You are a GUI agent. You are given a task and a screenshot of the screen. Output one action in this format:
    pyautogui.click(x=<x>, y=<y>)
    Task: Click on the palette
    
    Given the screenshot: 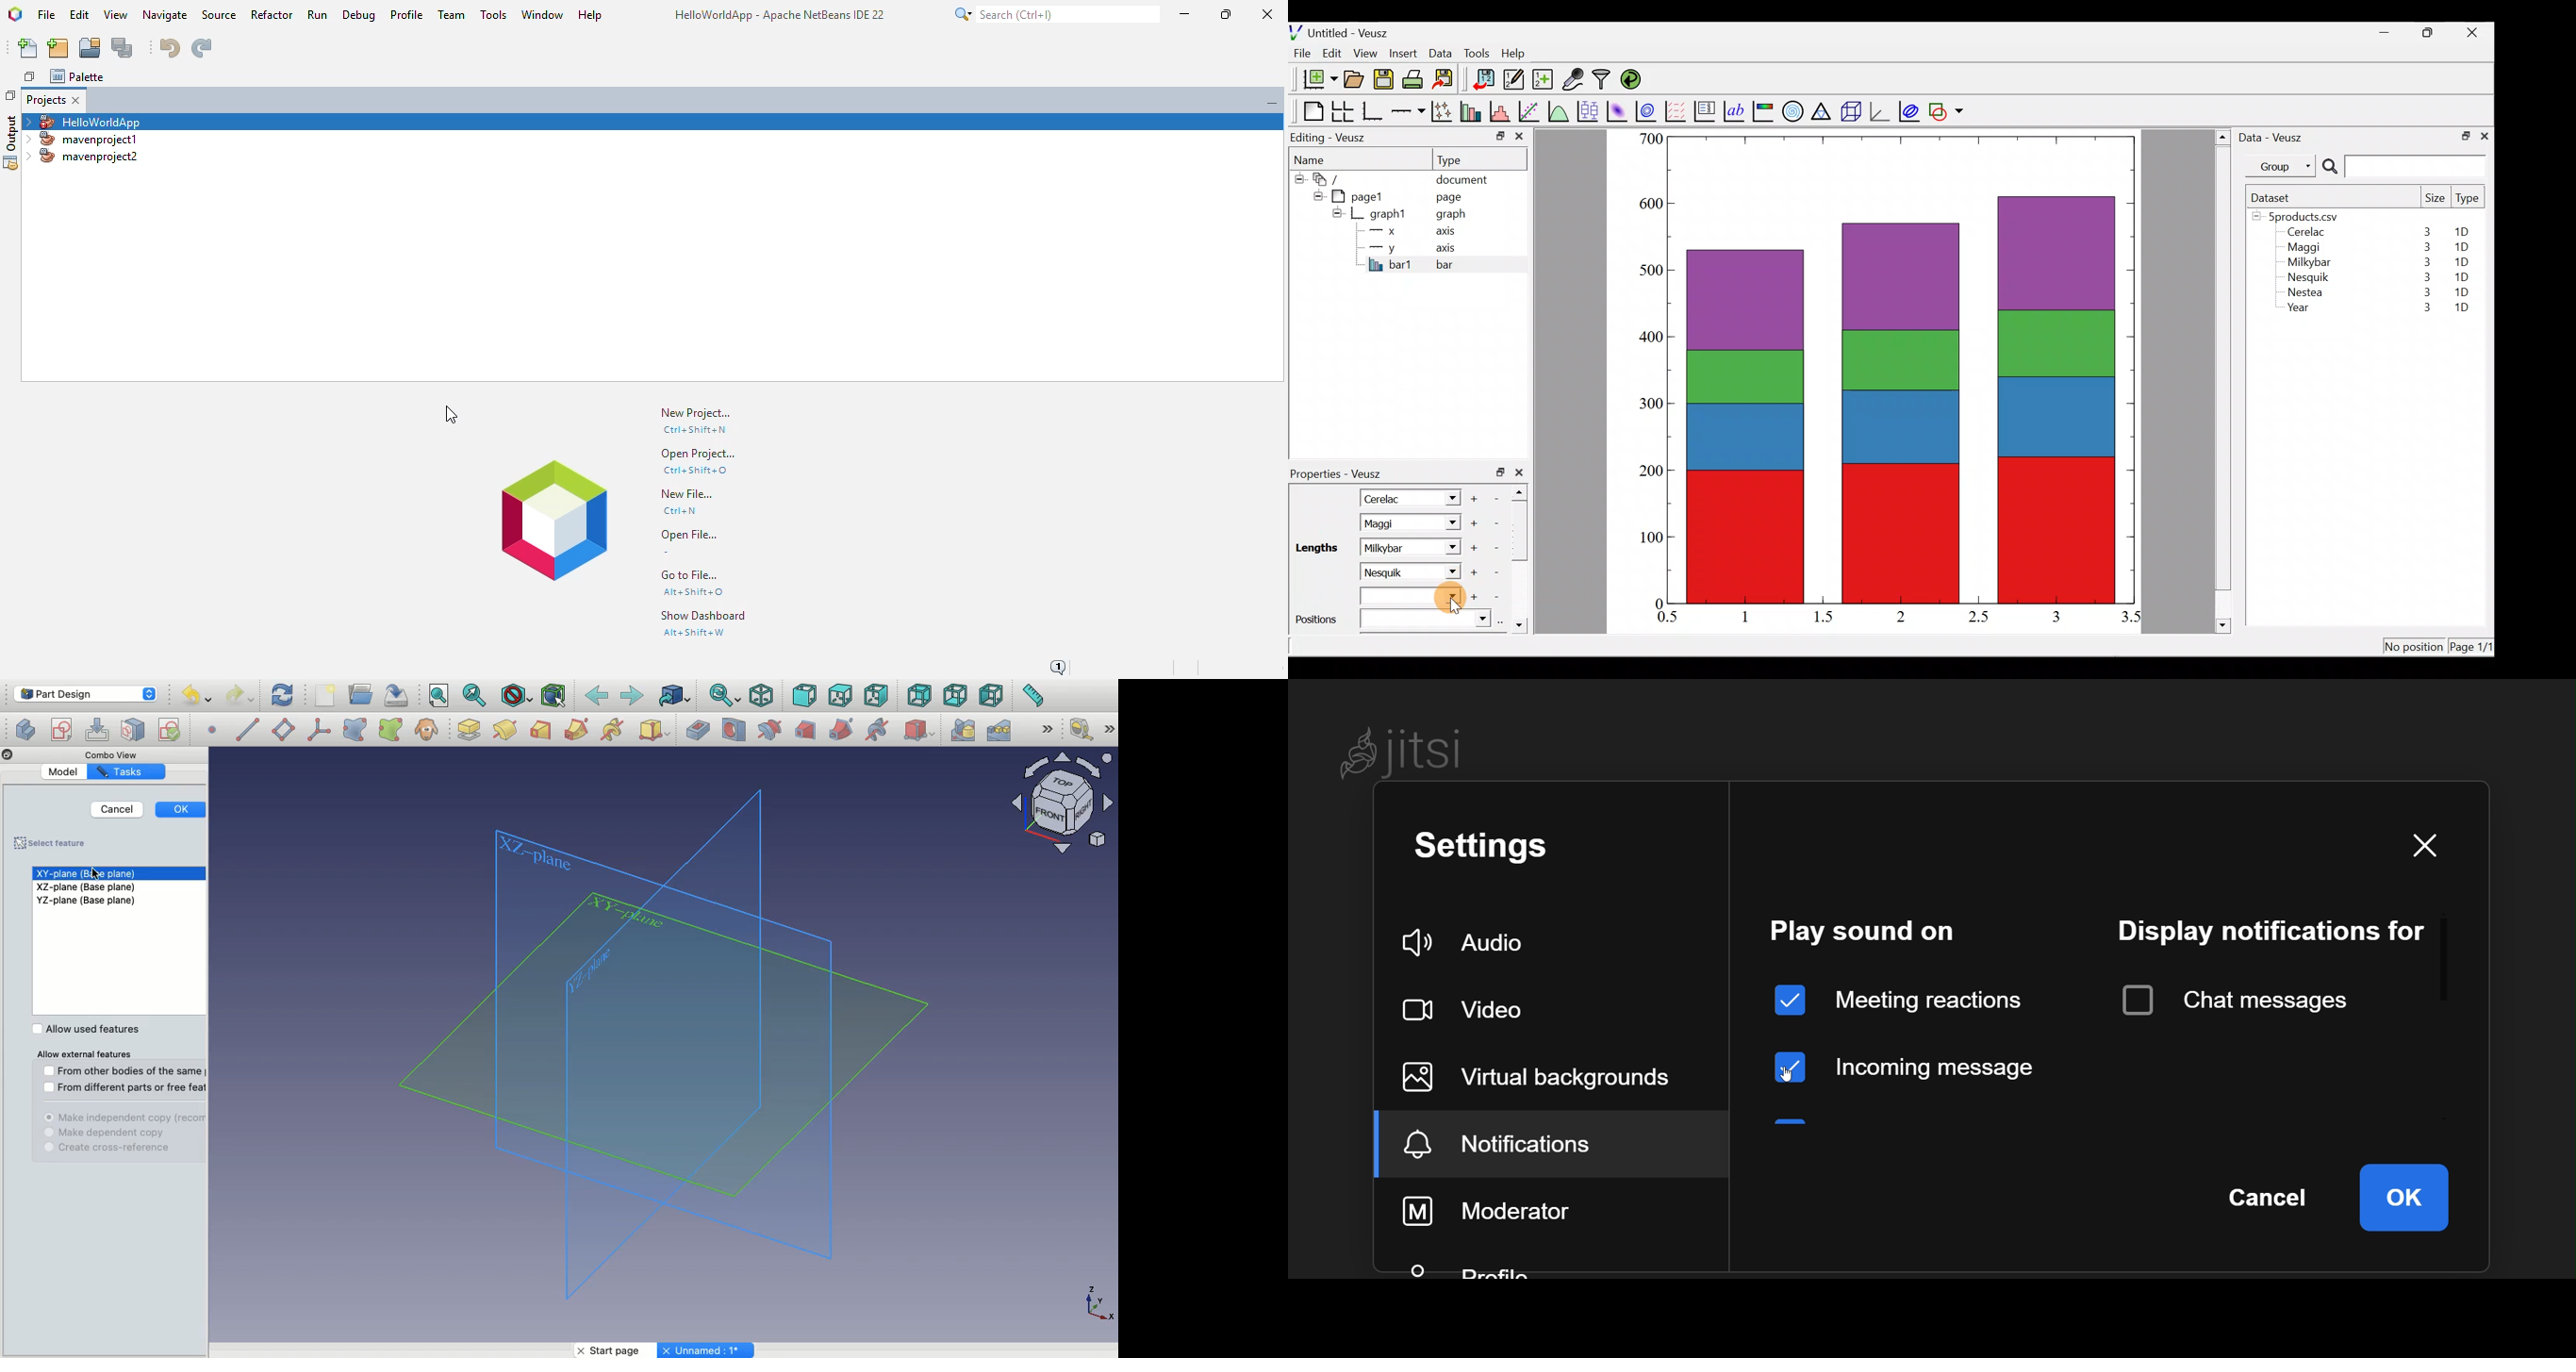 What is the action you would take?
    pyautogui.click(x=77, y=75)
    